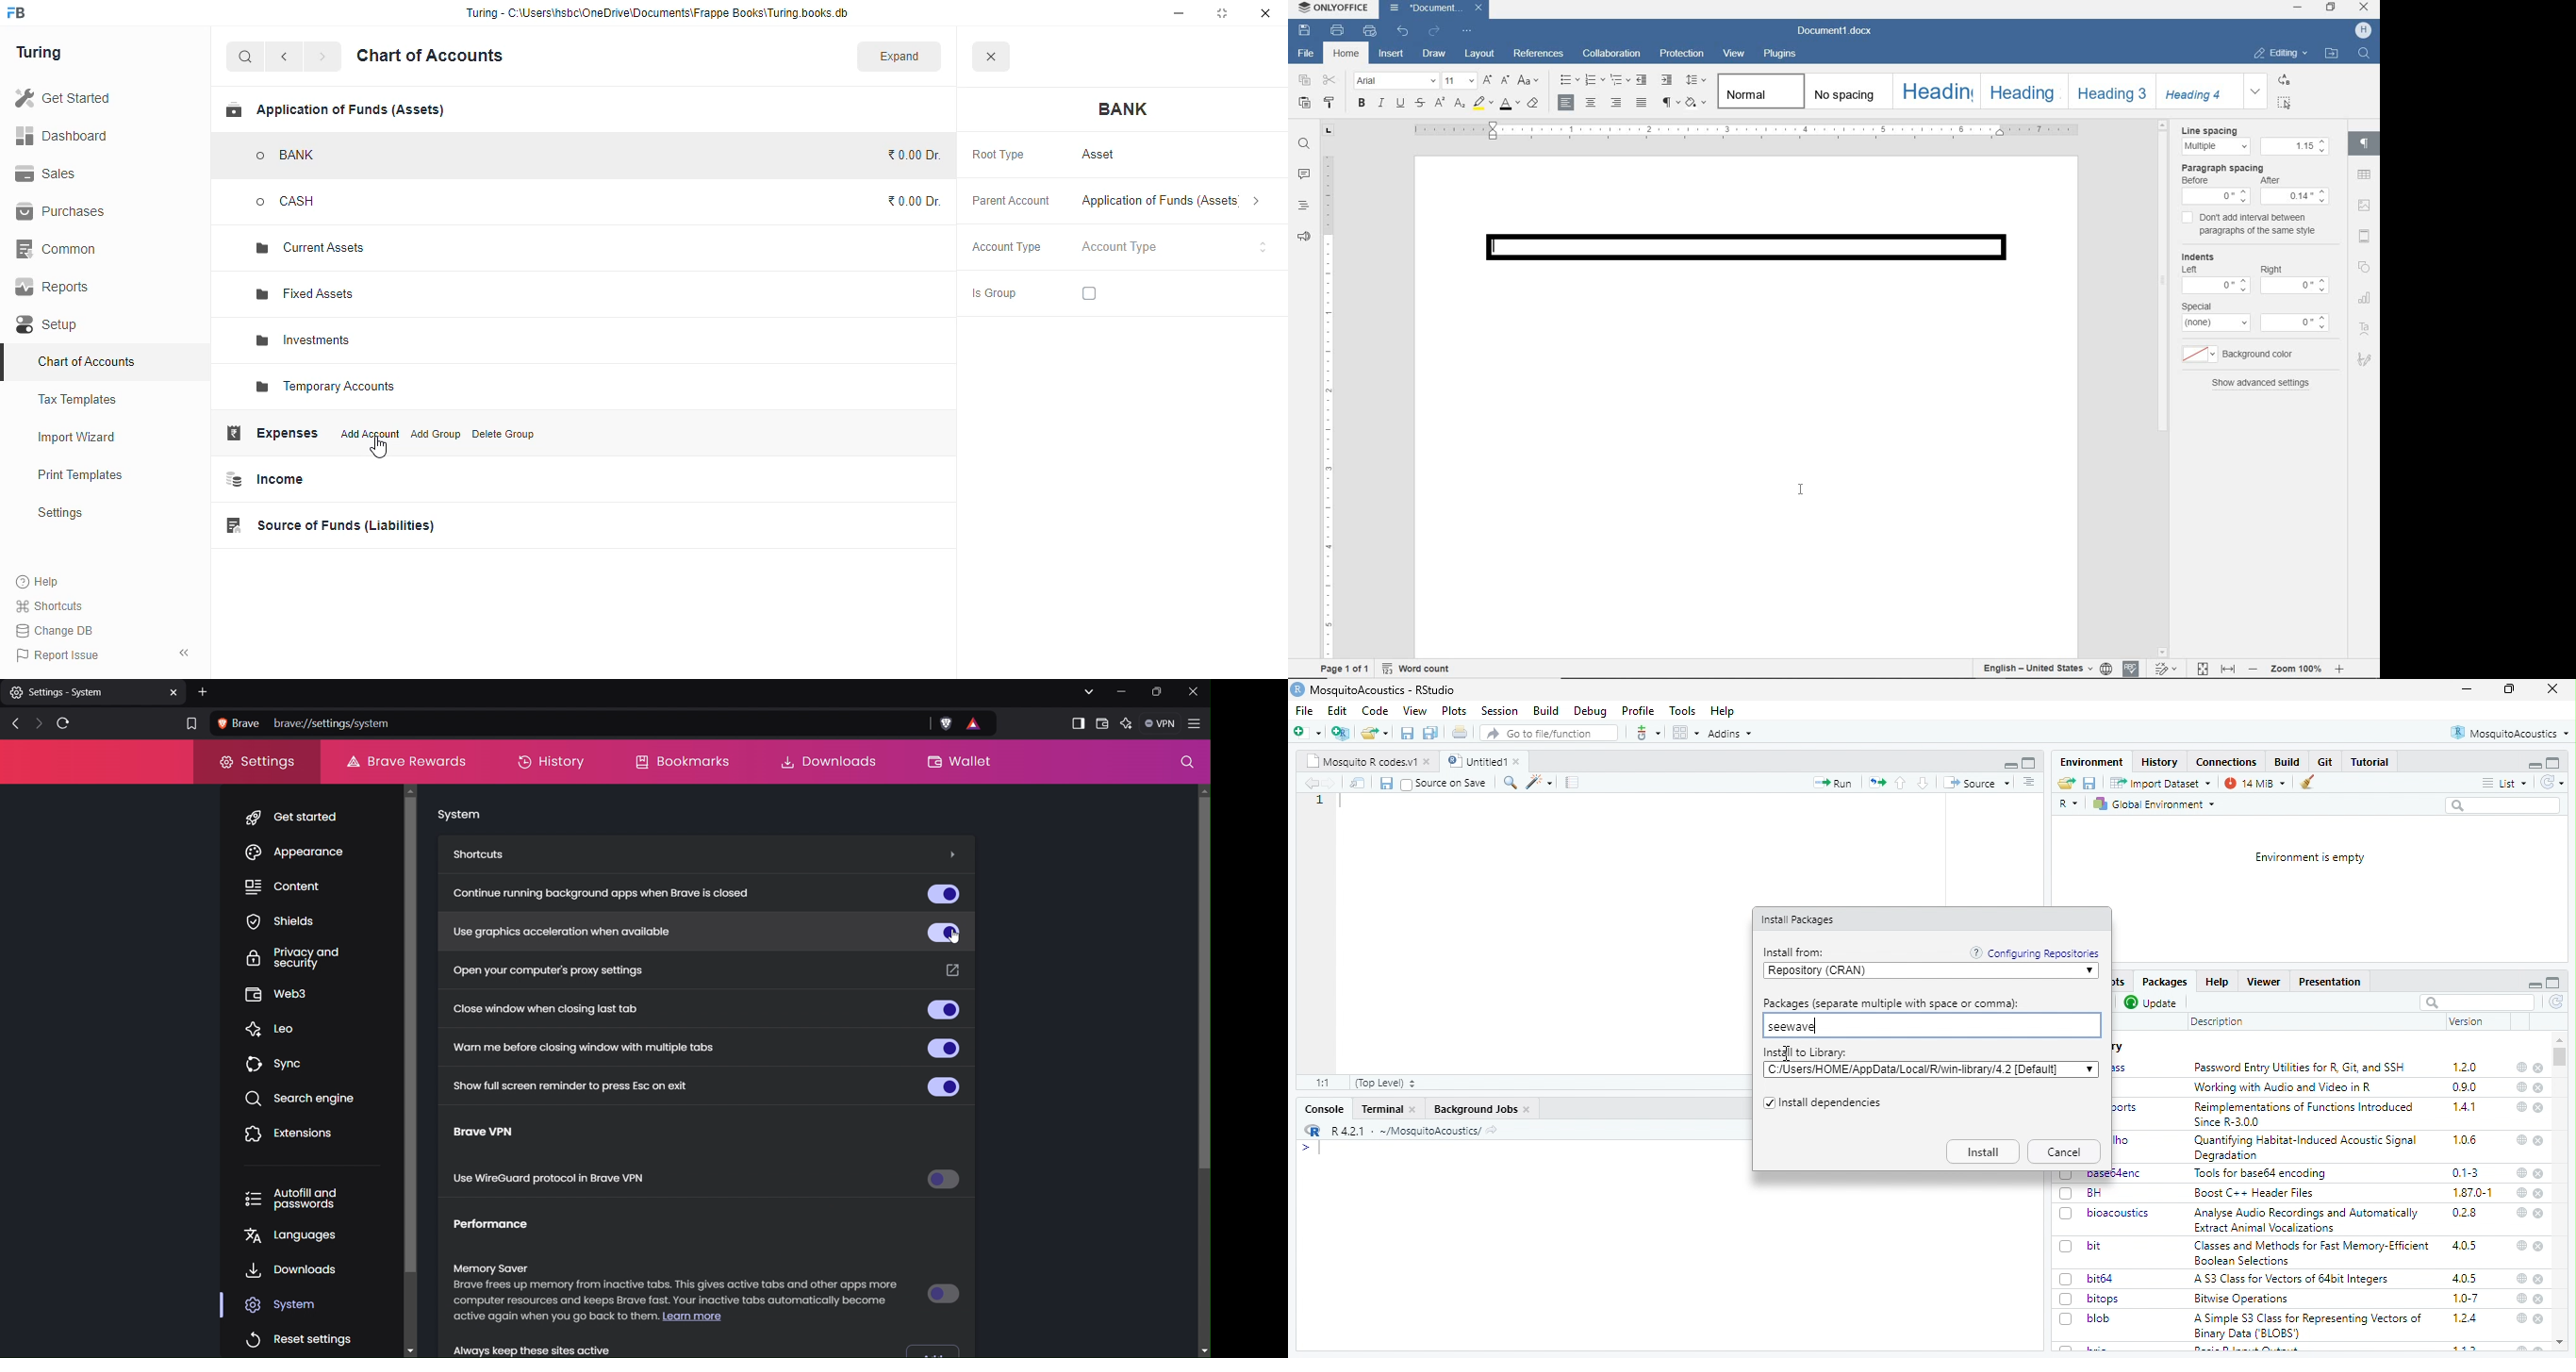  I want to click on OPEN FILE LOCATION, so click(2333, 55).